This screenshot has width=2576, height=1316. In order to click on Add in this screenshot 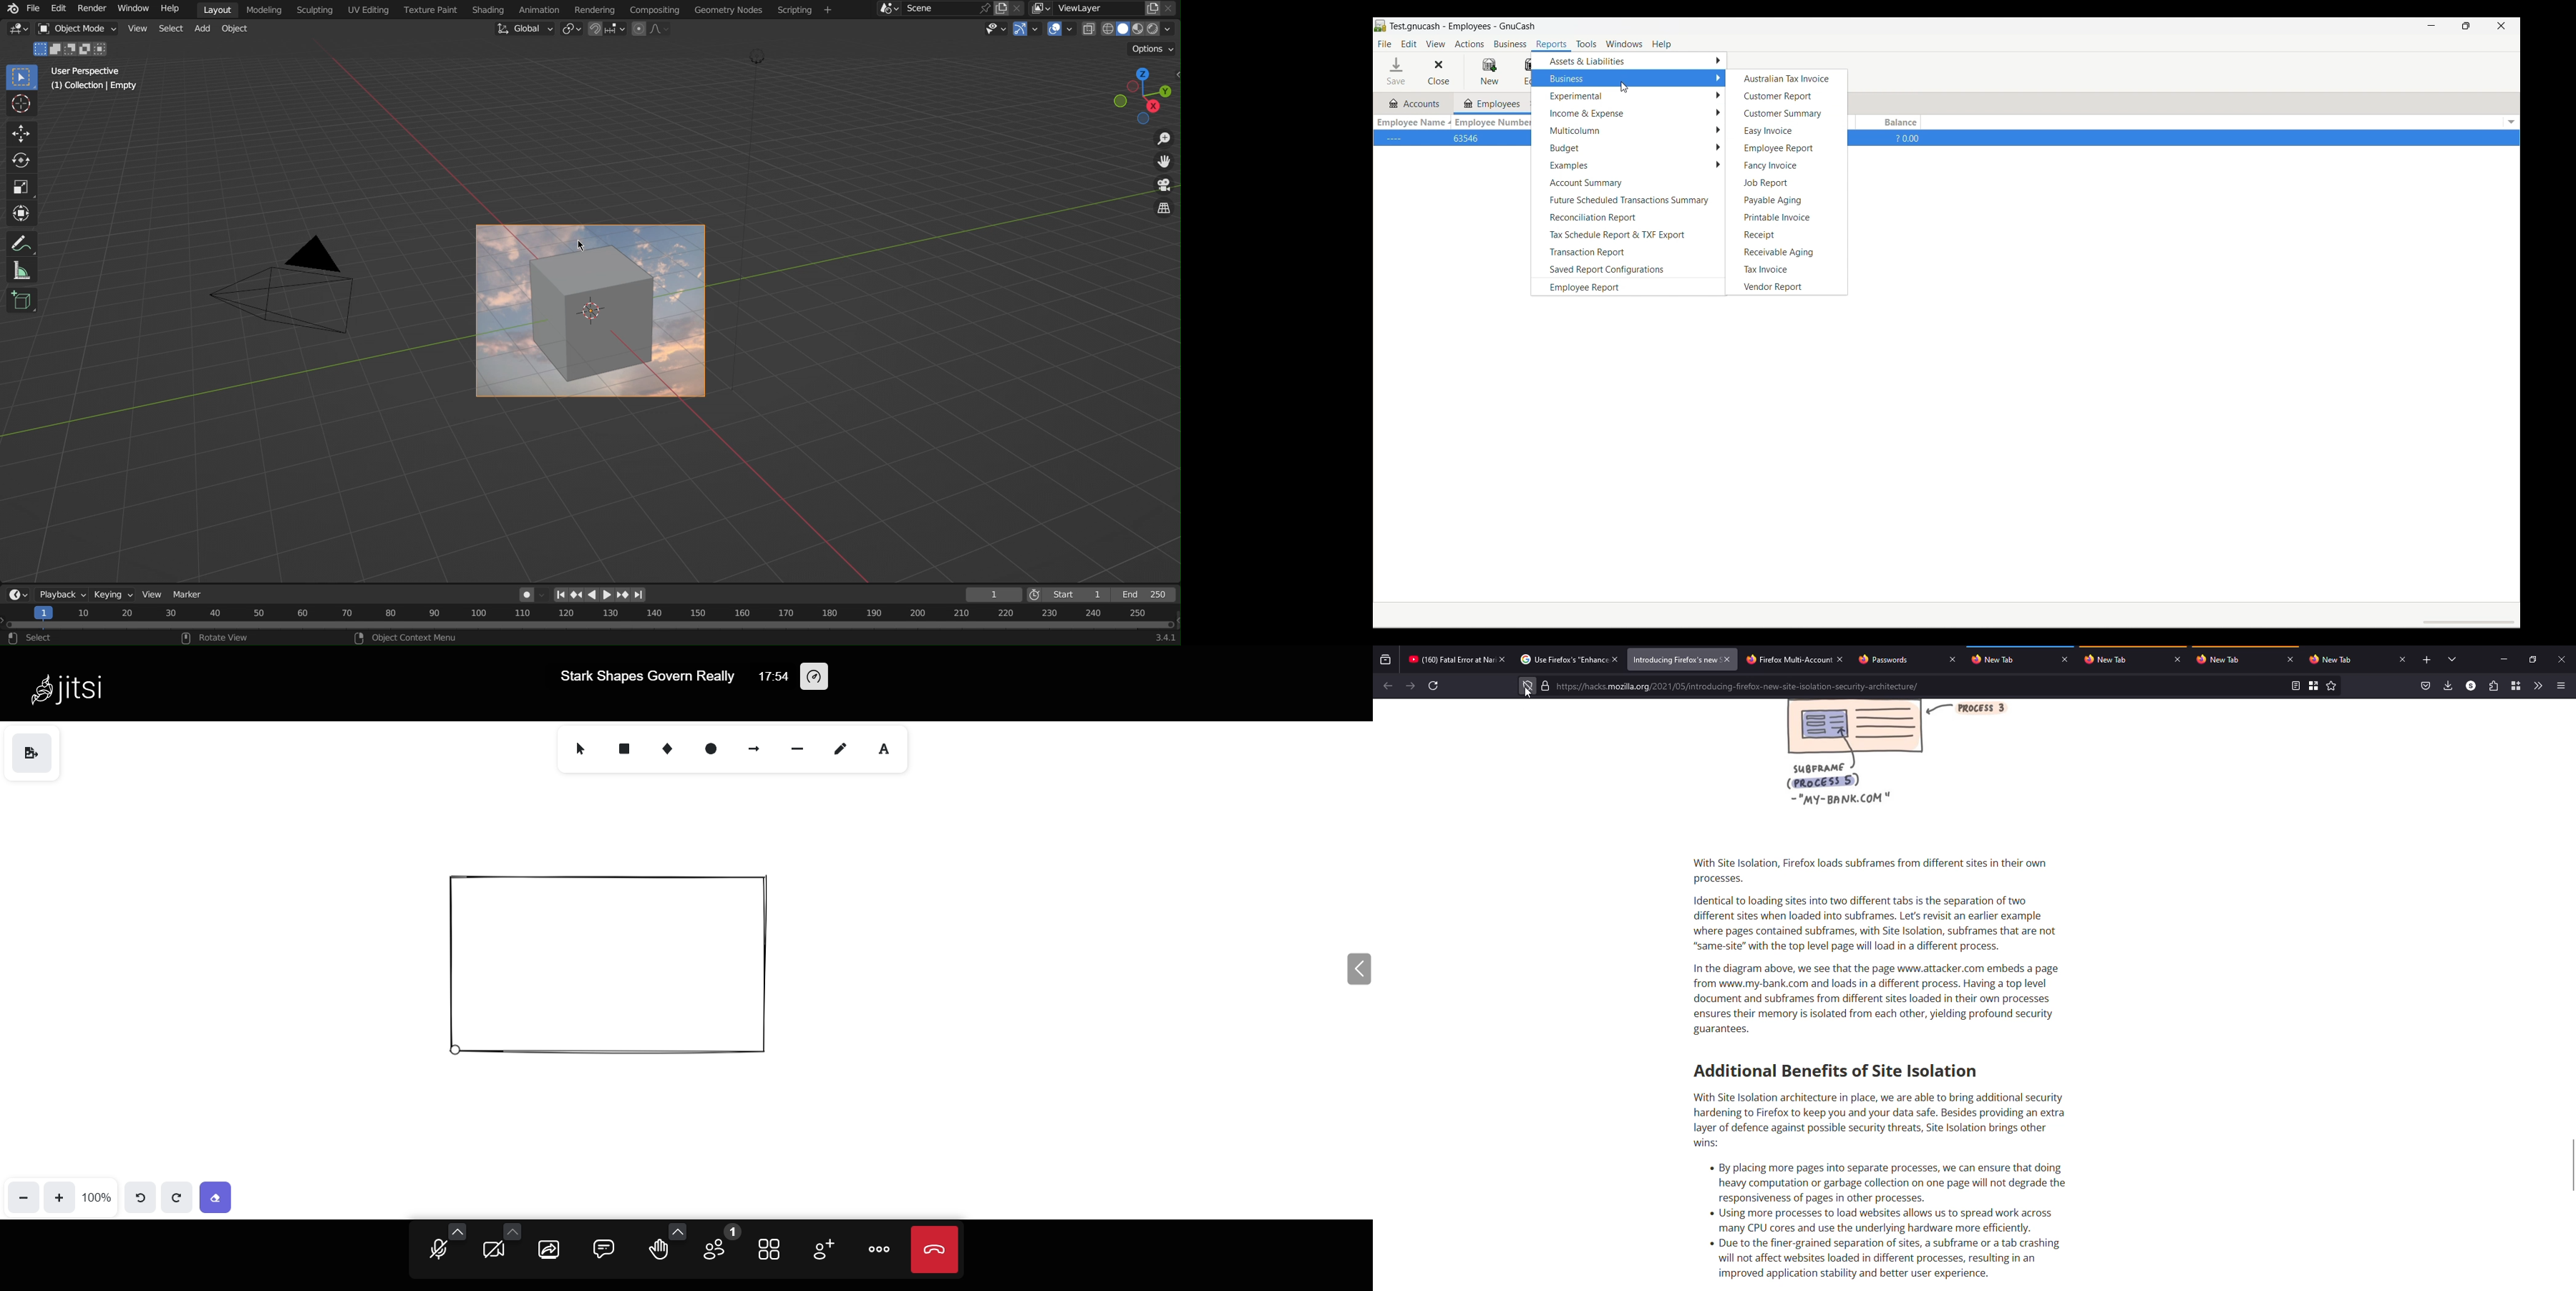, I will do `click(206, 30)`.